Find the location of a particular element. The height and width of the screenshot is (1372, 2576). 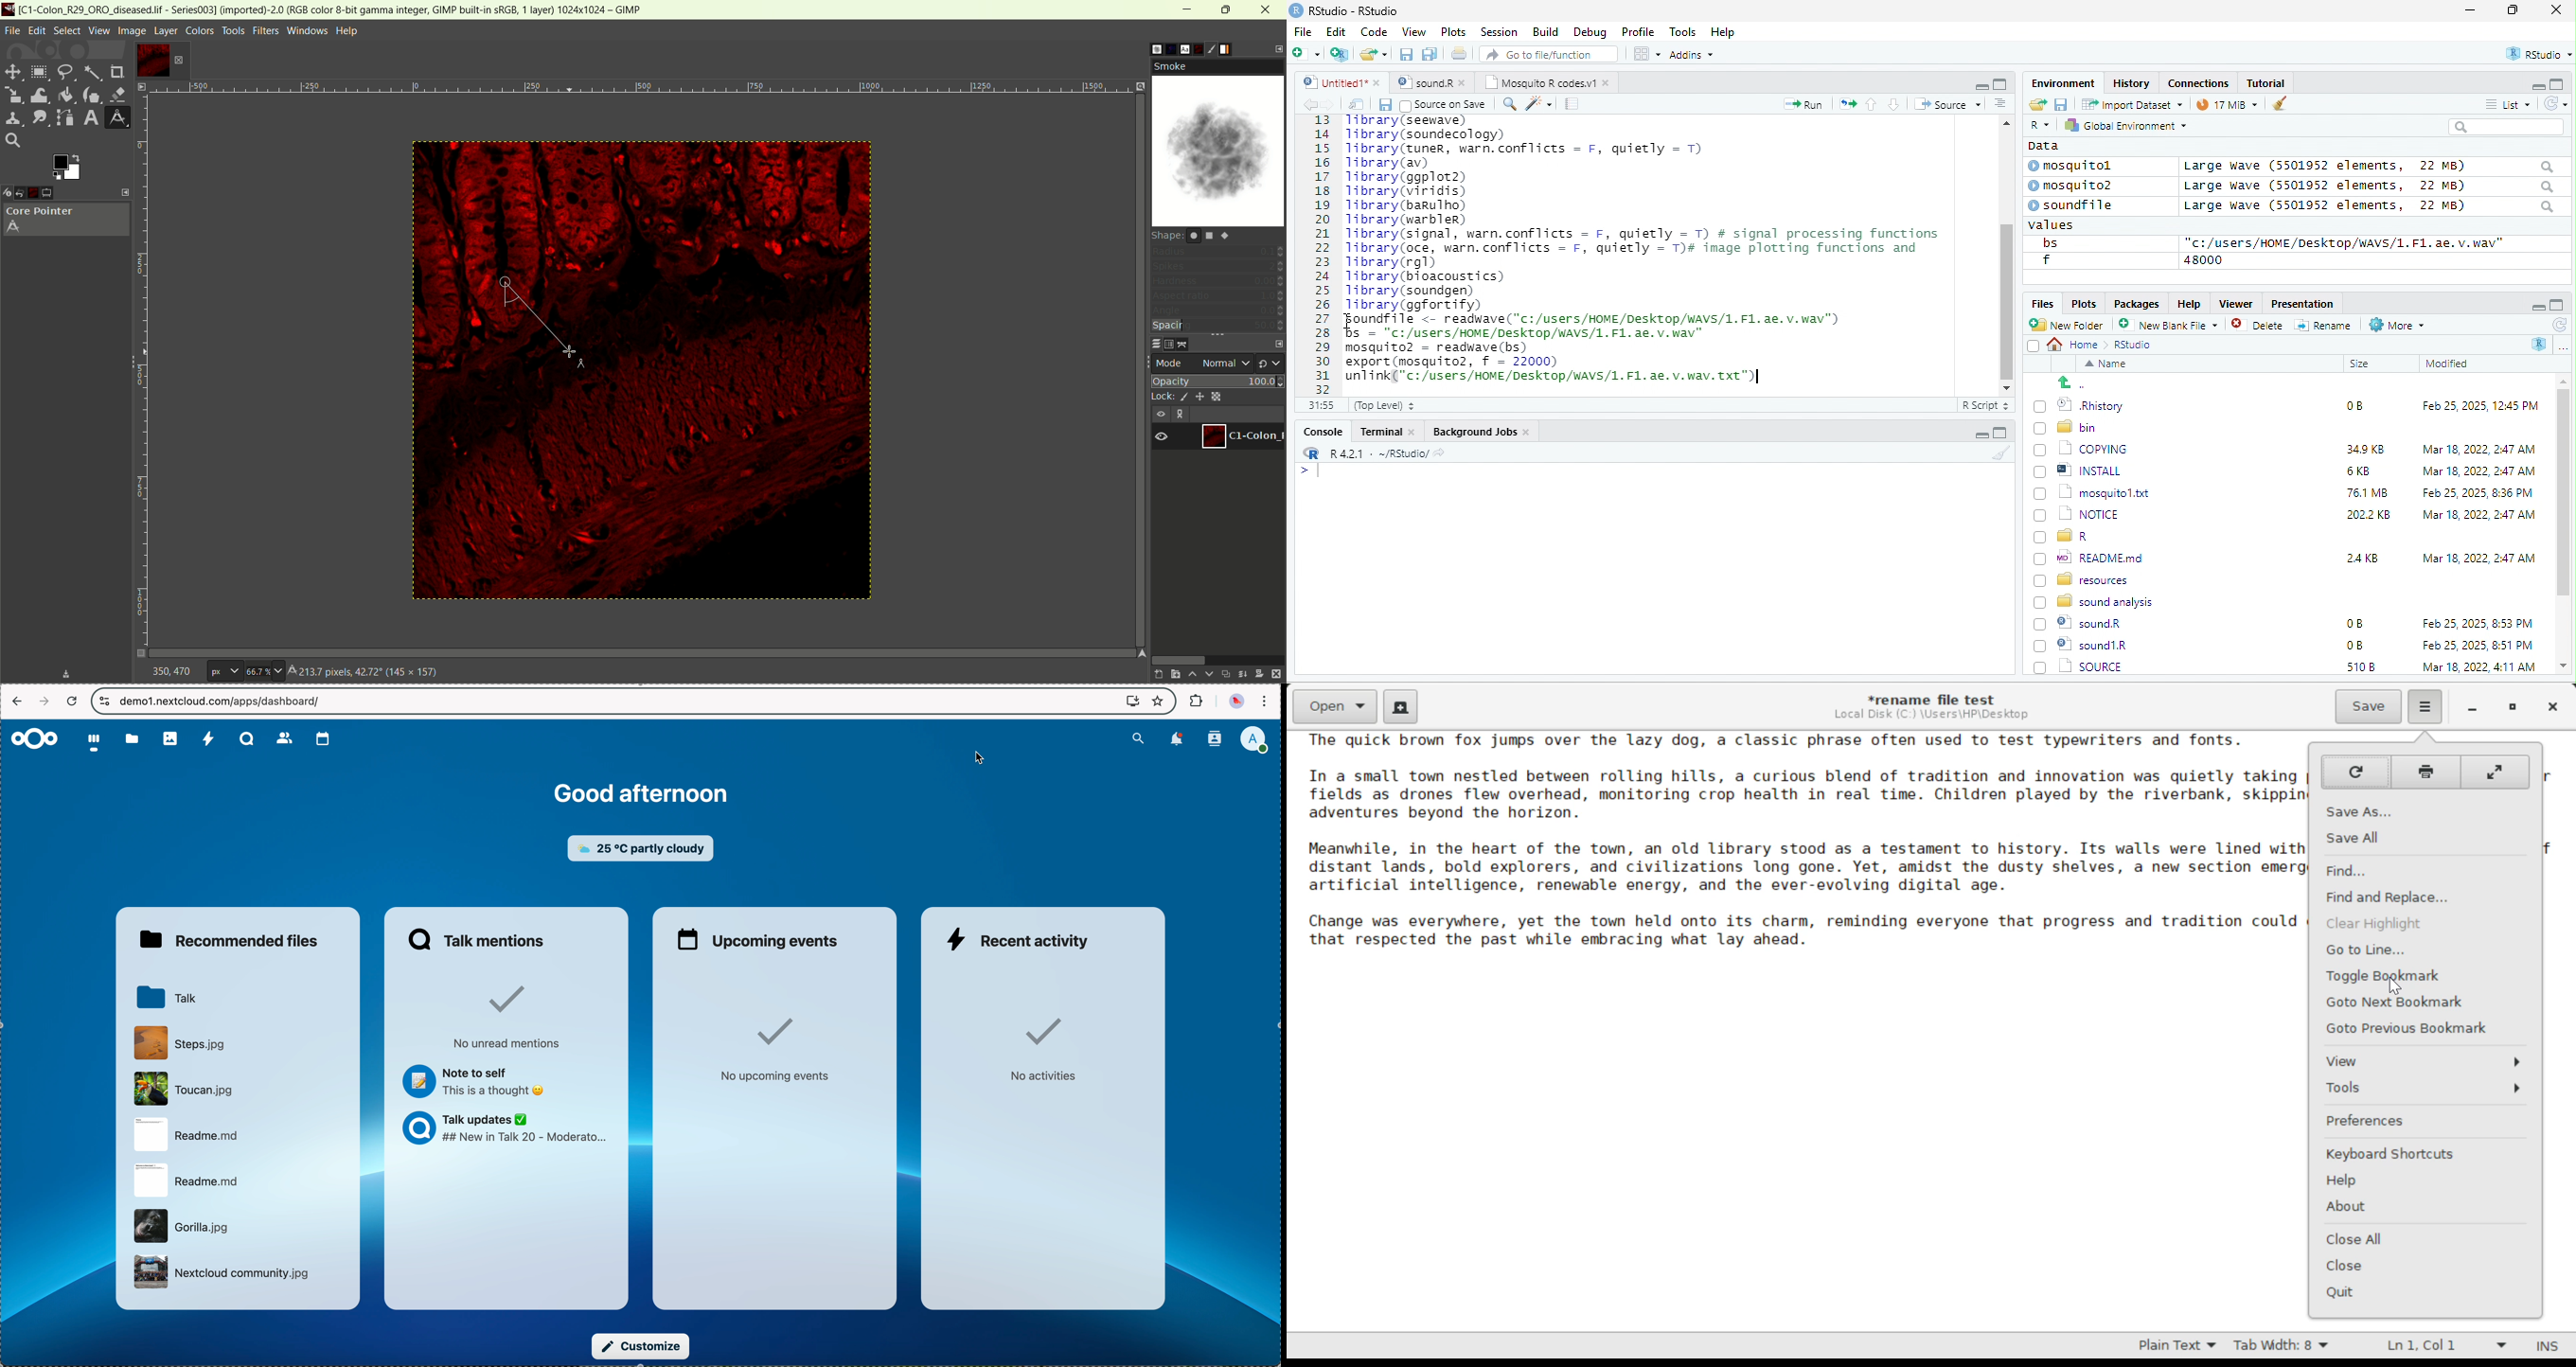

© mosquito? is located at coordinates (2076, 184).